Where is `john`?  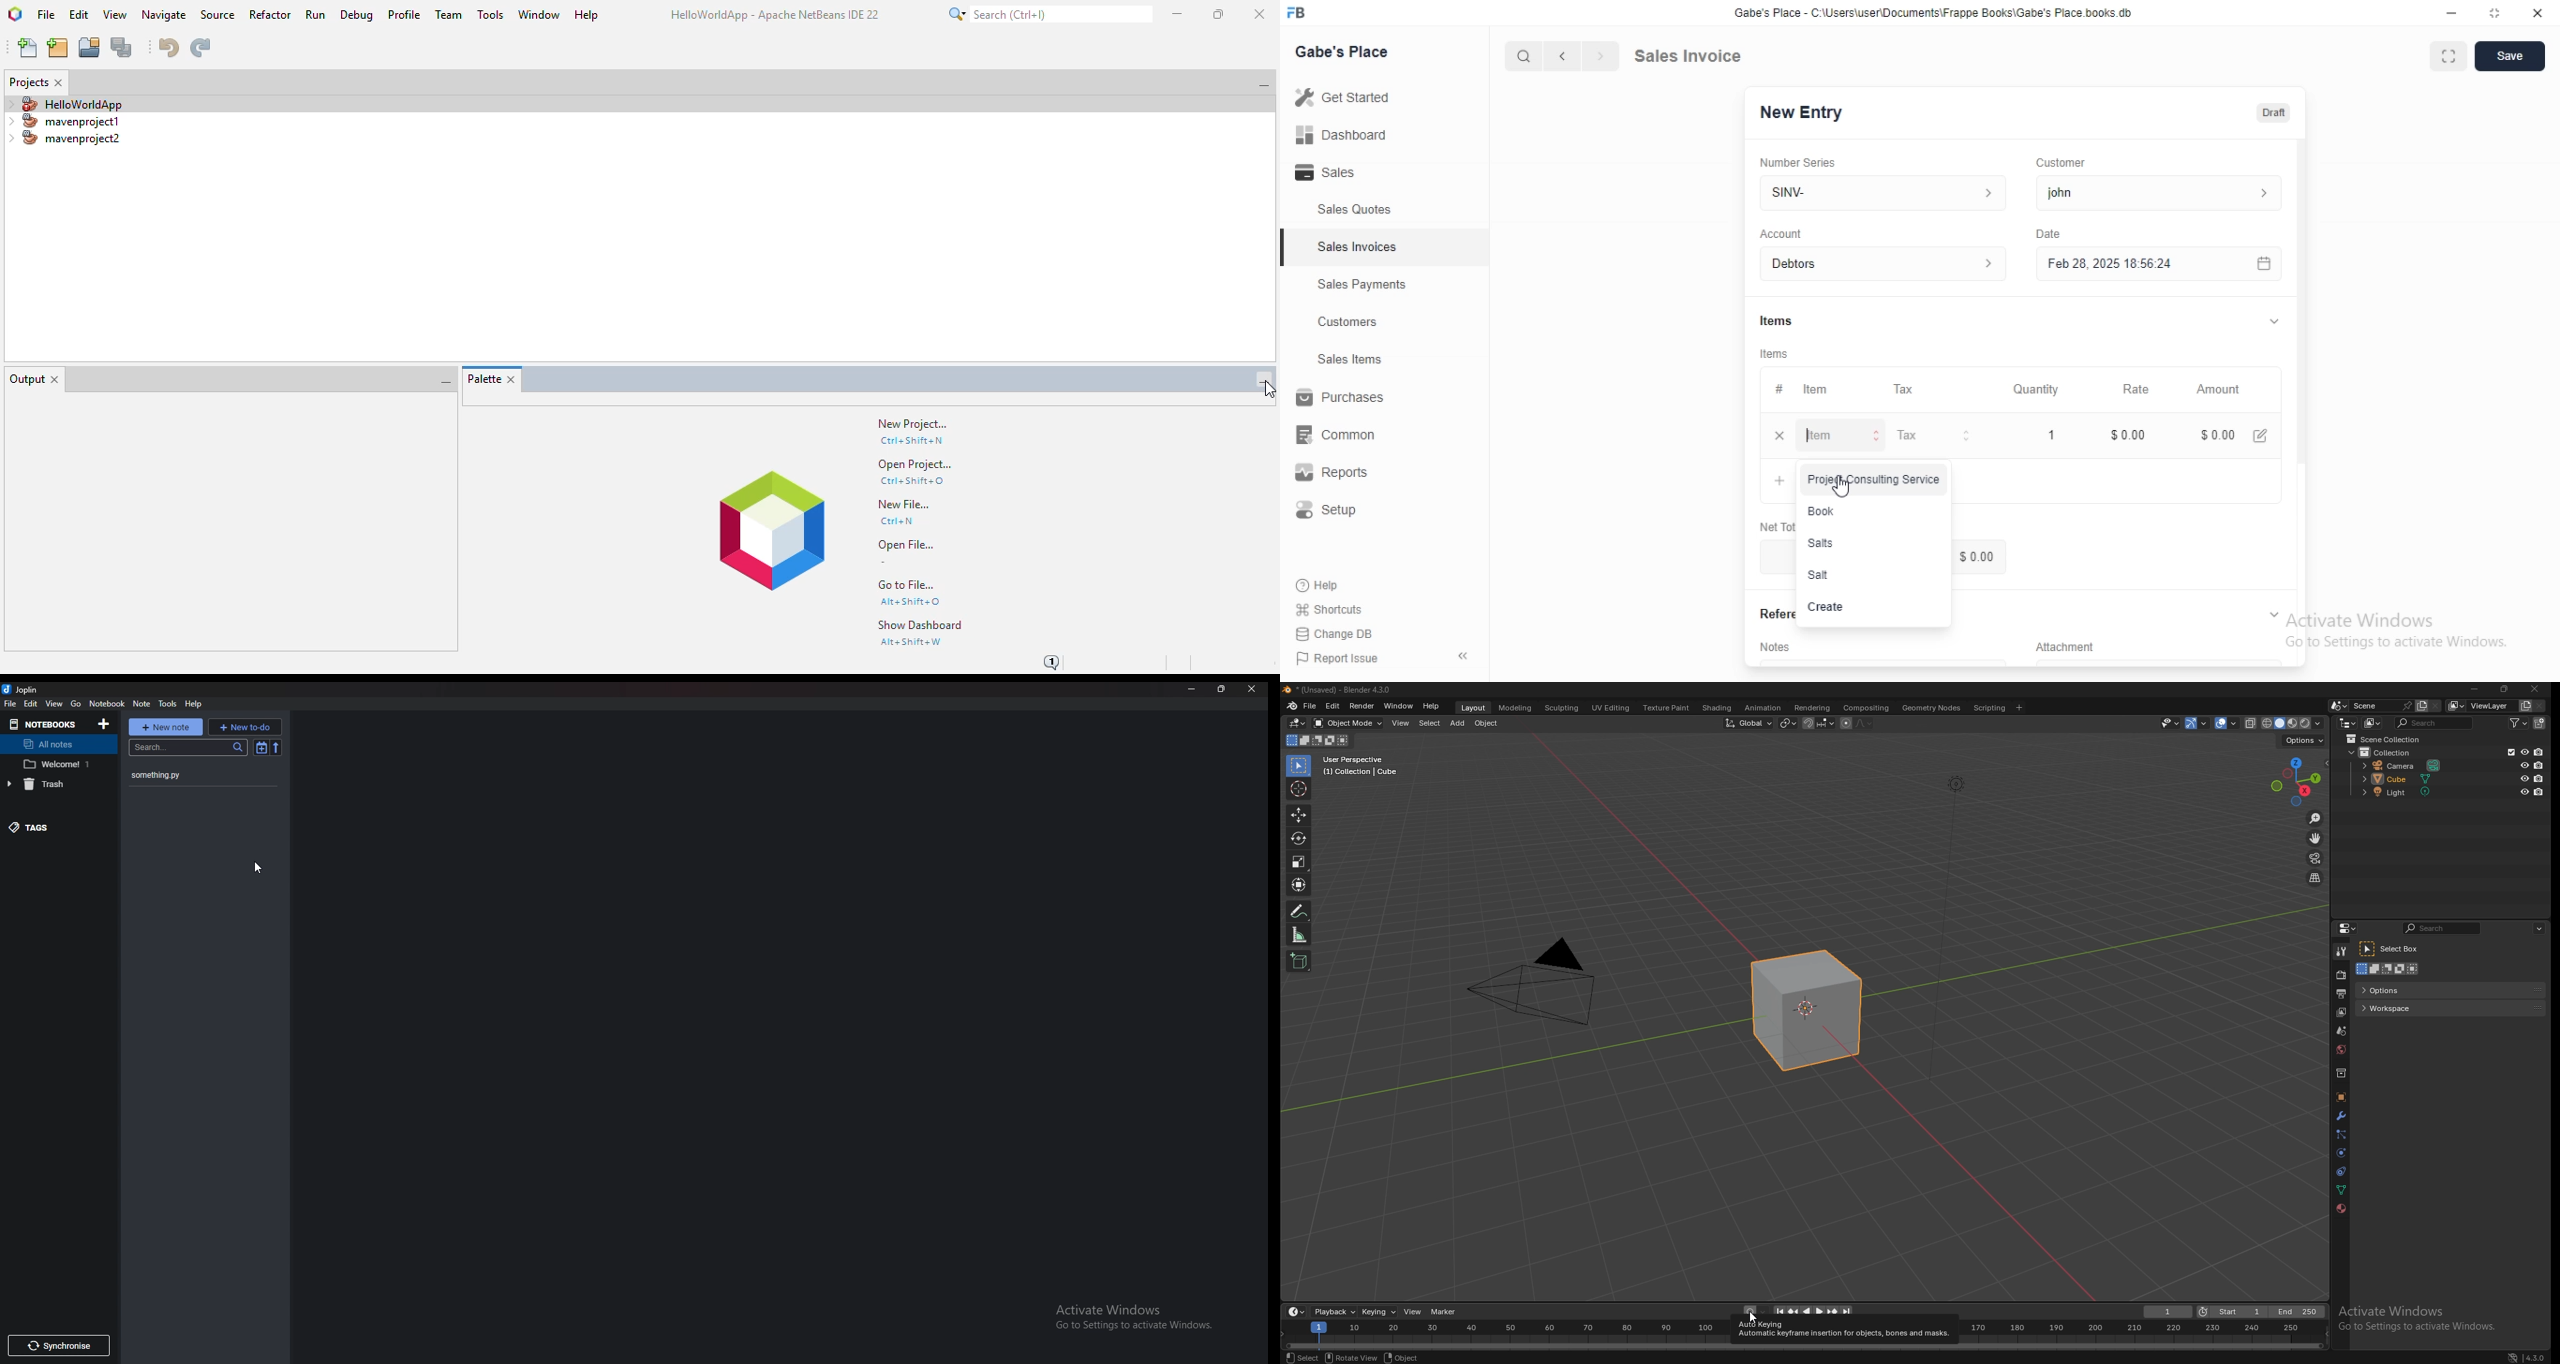 john is located at coordinates (2156, 193).